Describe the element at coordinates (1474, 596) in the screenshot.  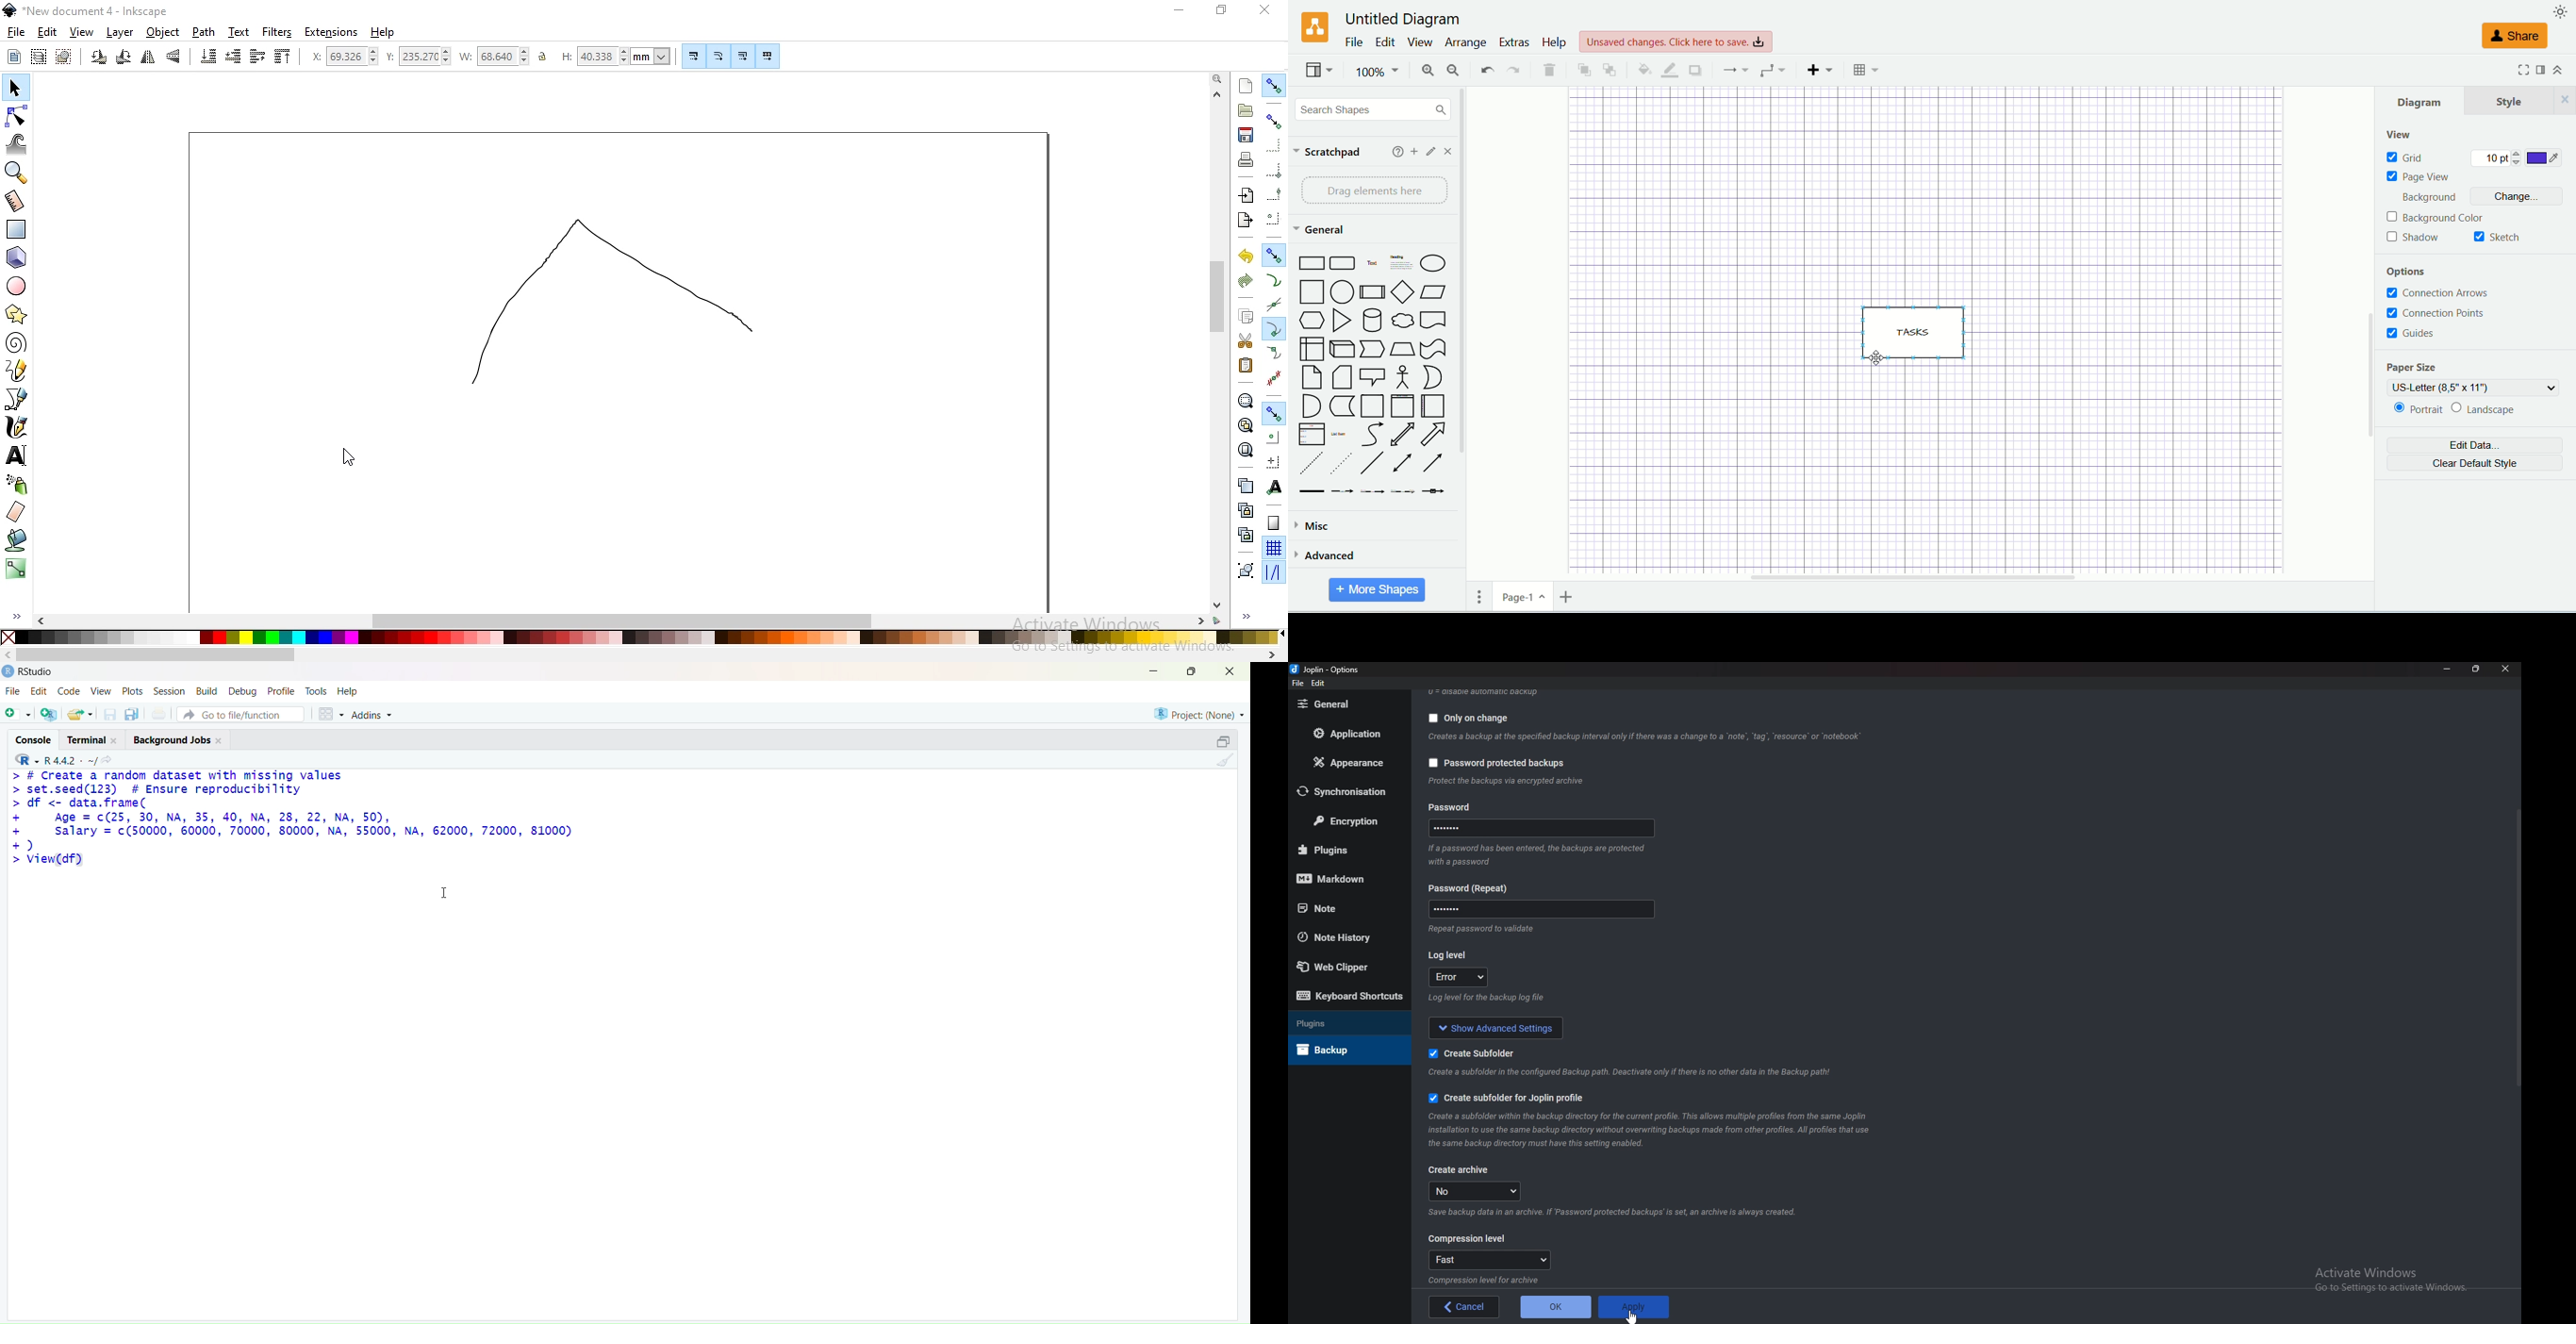
I see `pages` at that location.